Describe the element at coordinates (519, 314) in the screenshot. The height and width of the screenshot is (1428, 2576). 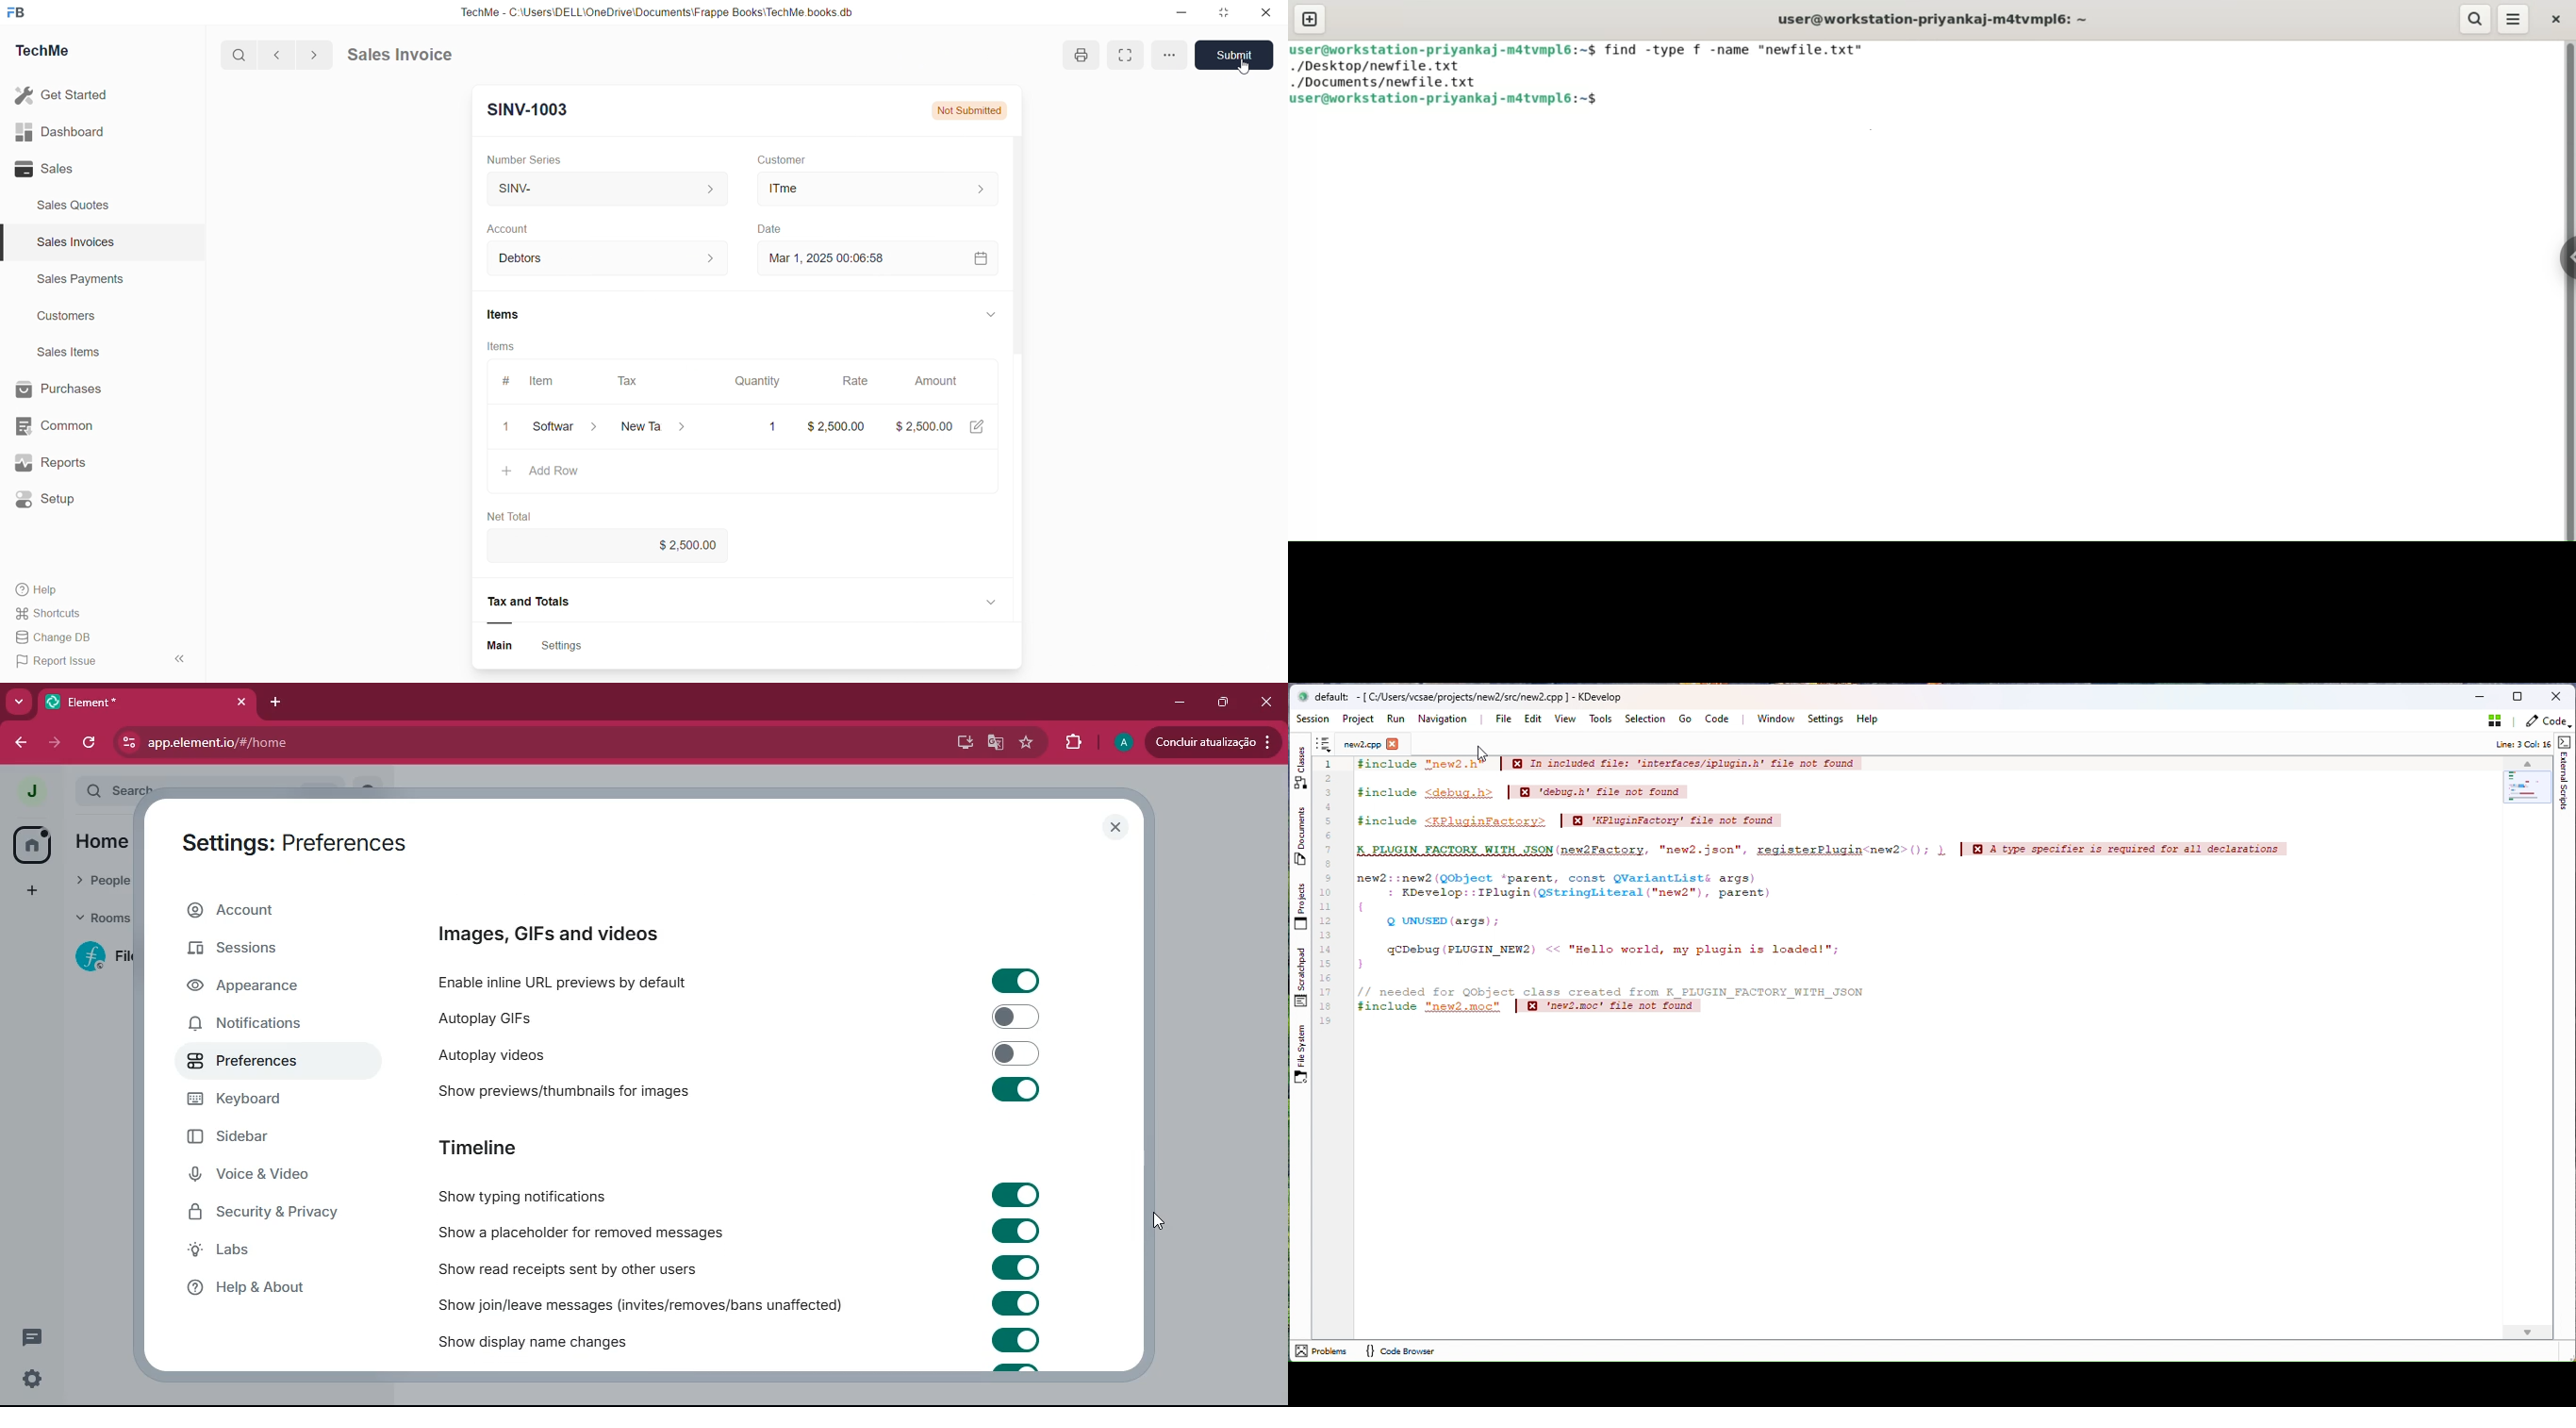
I see `Items` at that location.